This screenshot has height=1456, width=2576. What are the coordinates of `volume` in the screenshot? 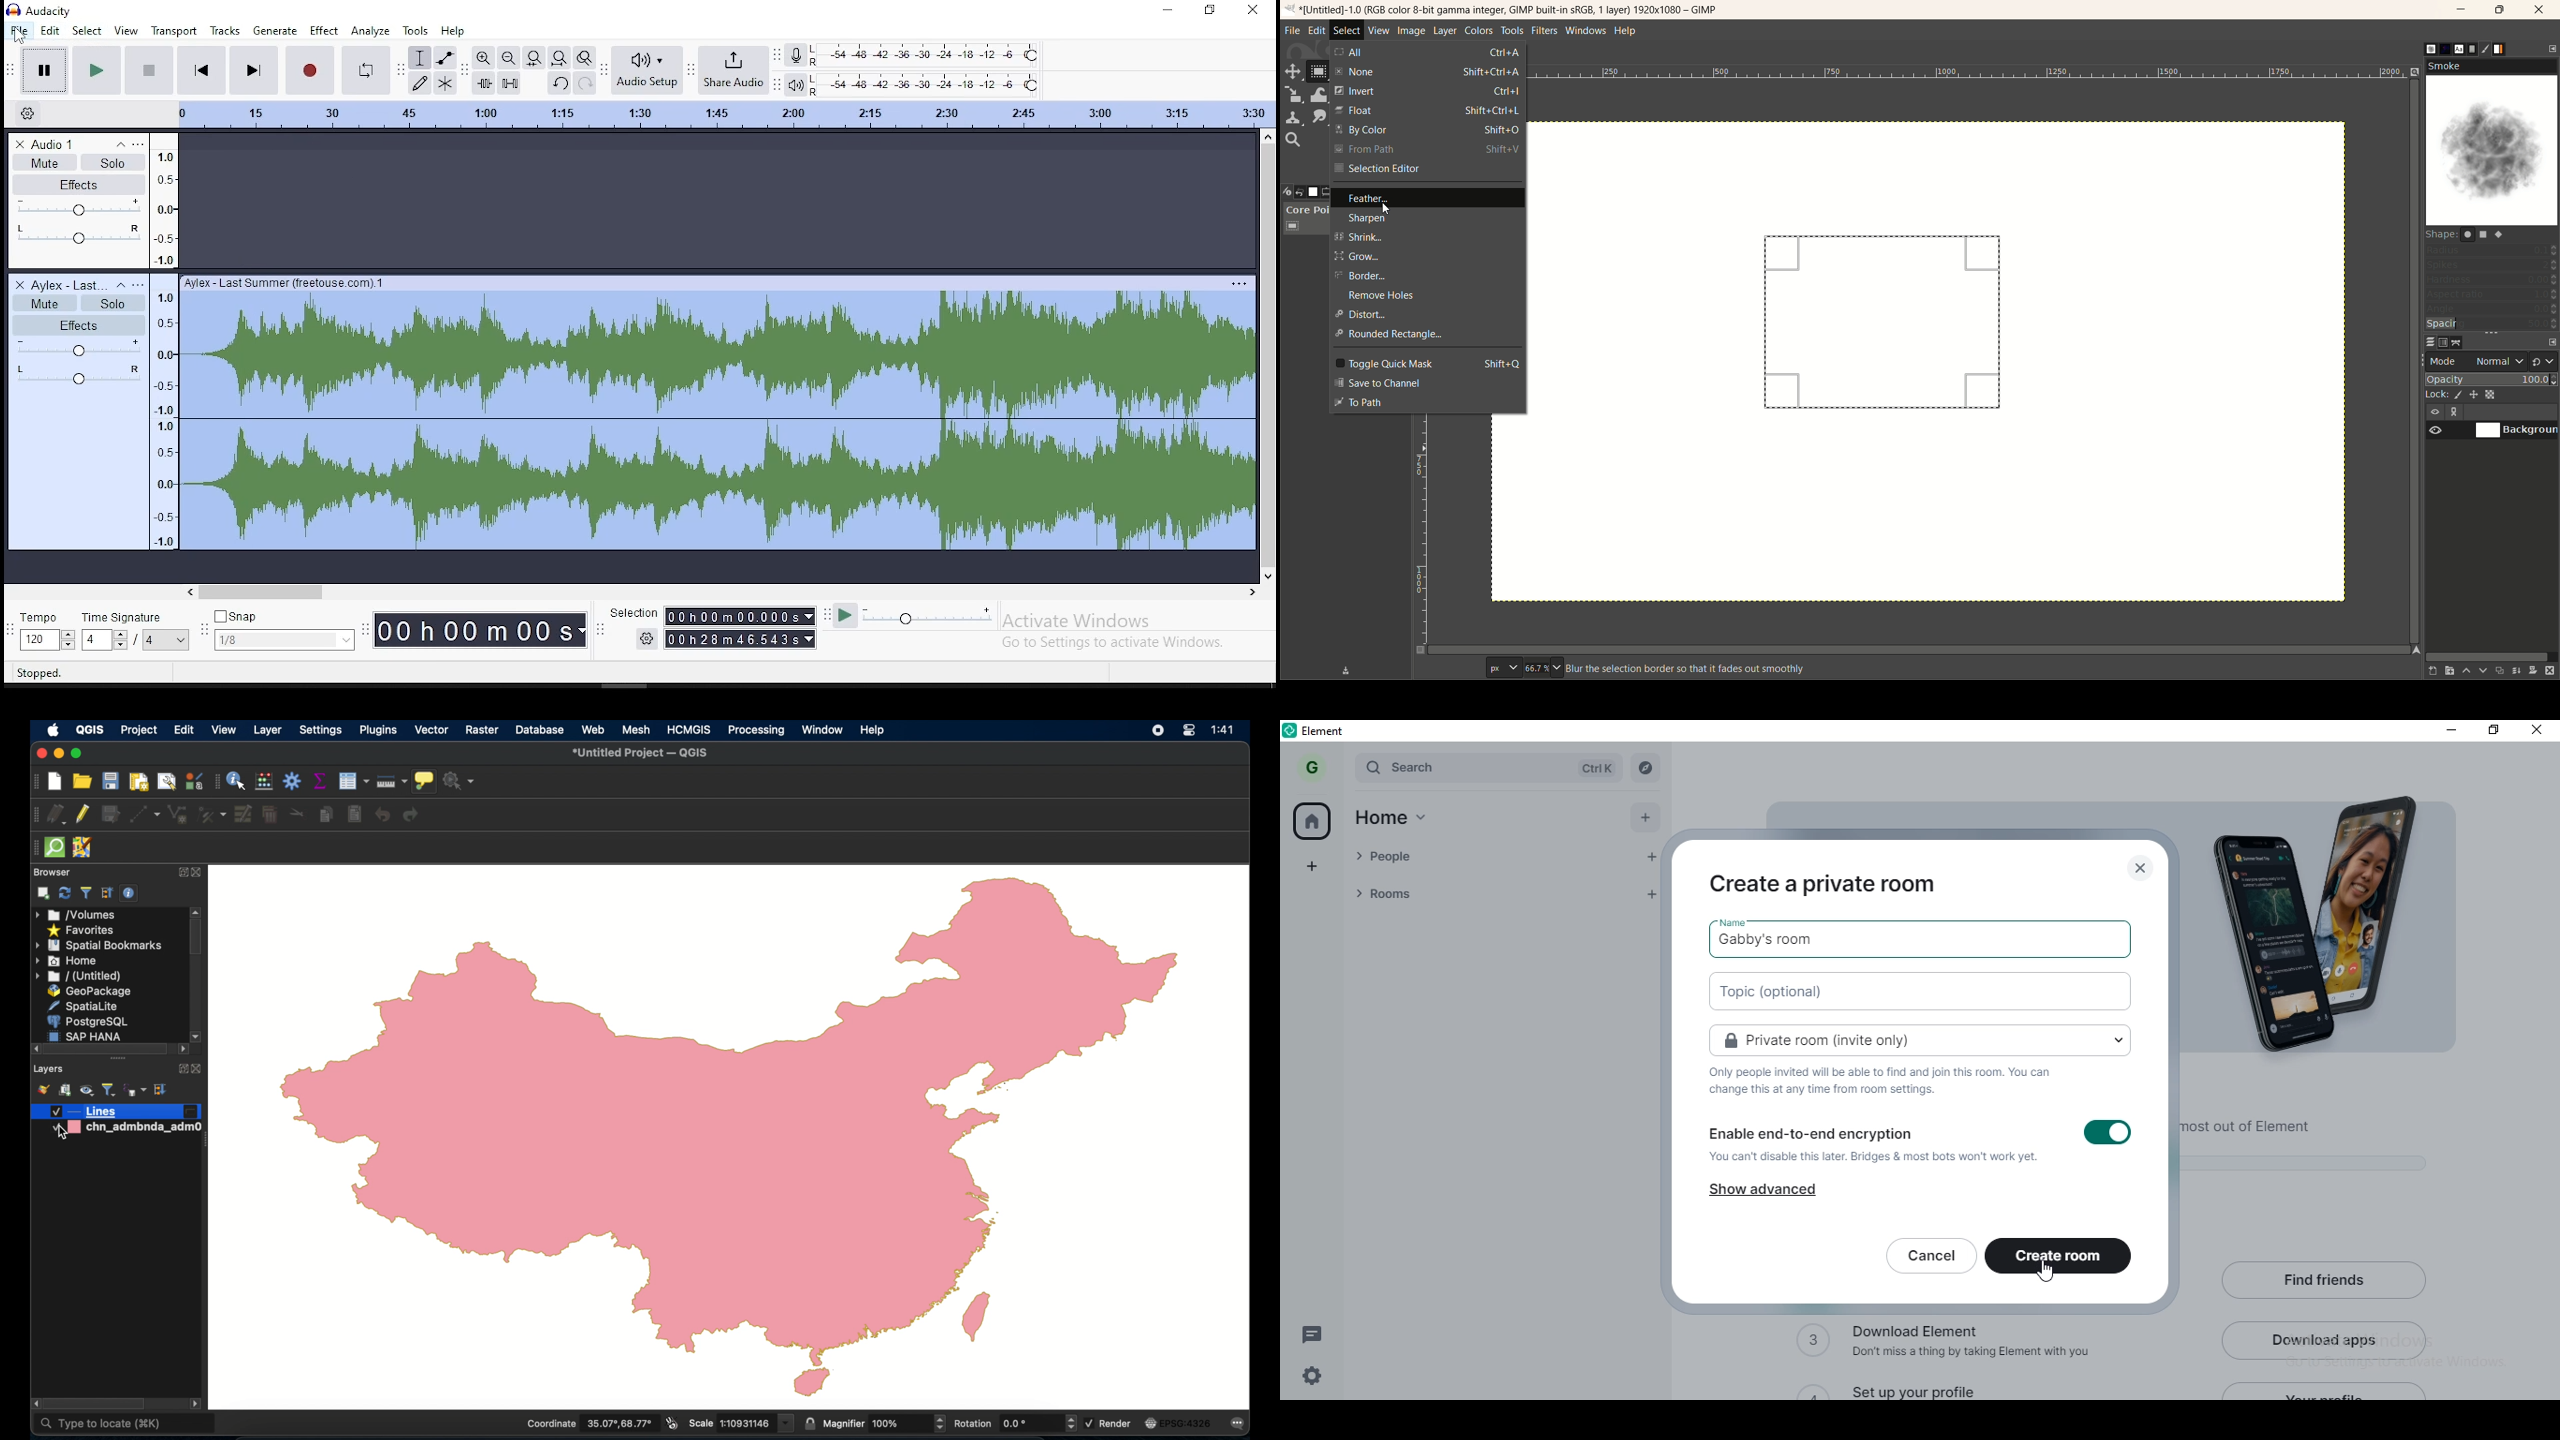 It's located at (80, 347).